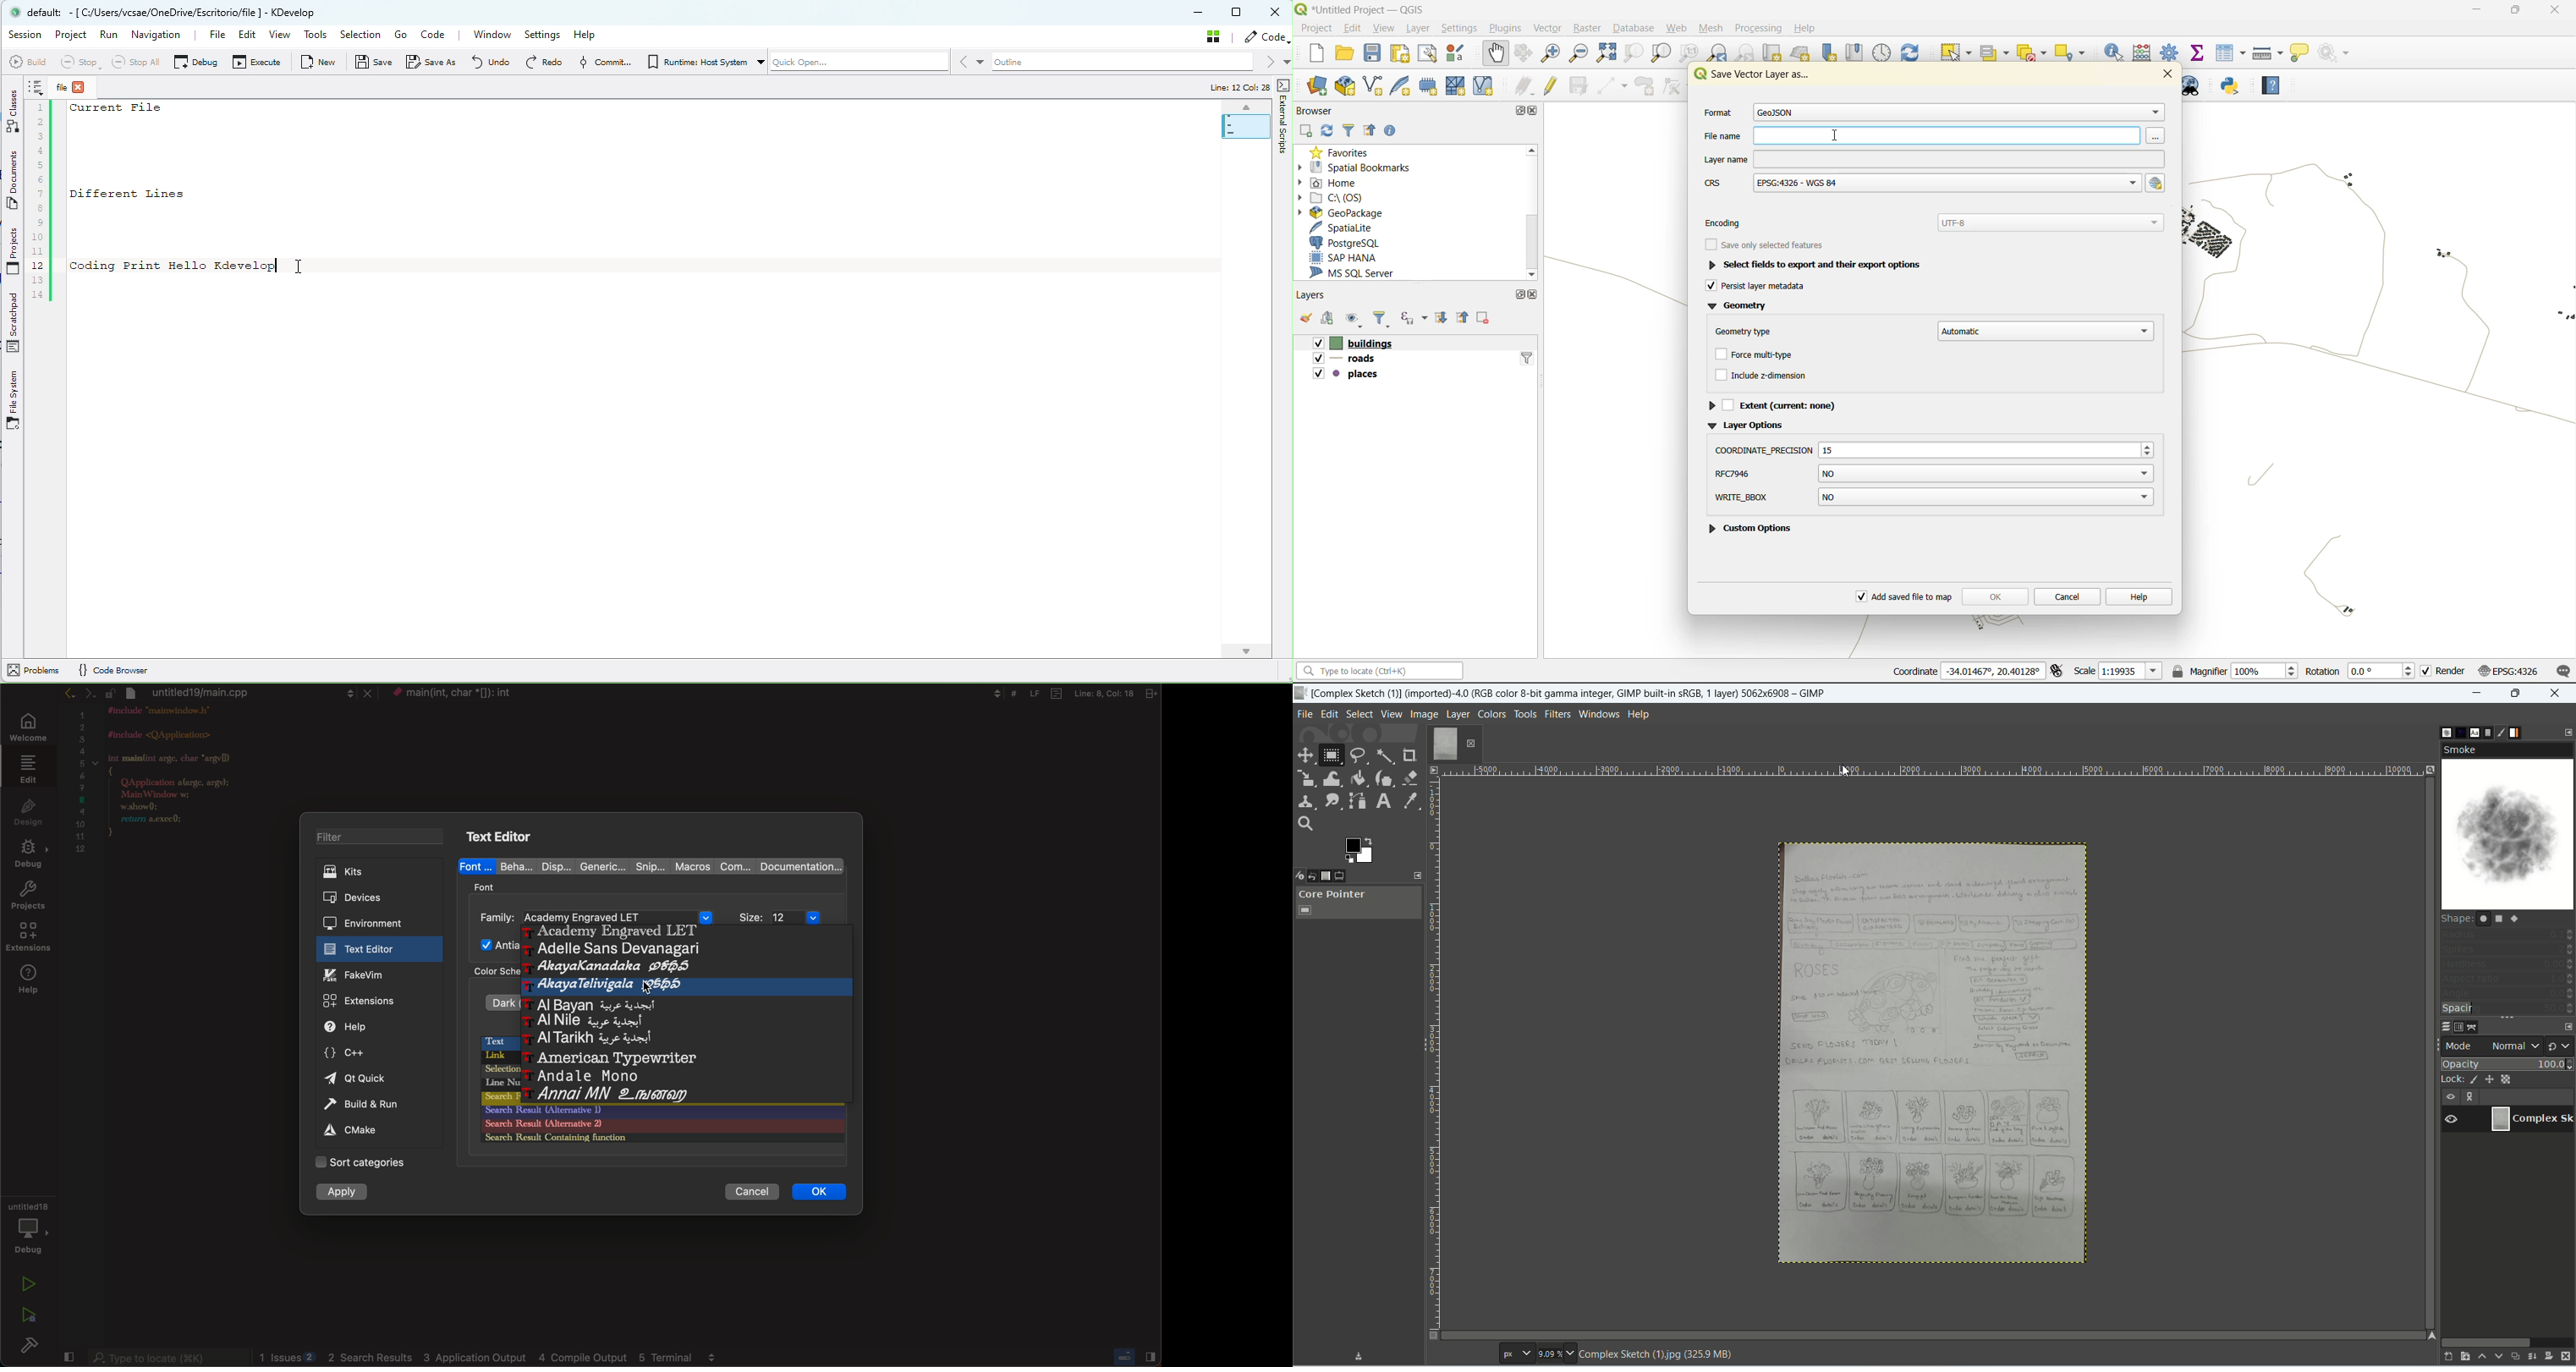  Describe the element at coordinates (1370, 129) in the screenshot. I see `collapse all` at that location.